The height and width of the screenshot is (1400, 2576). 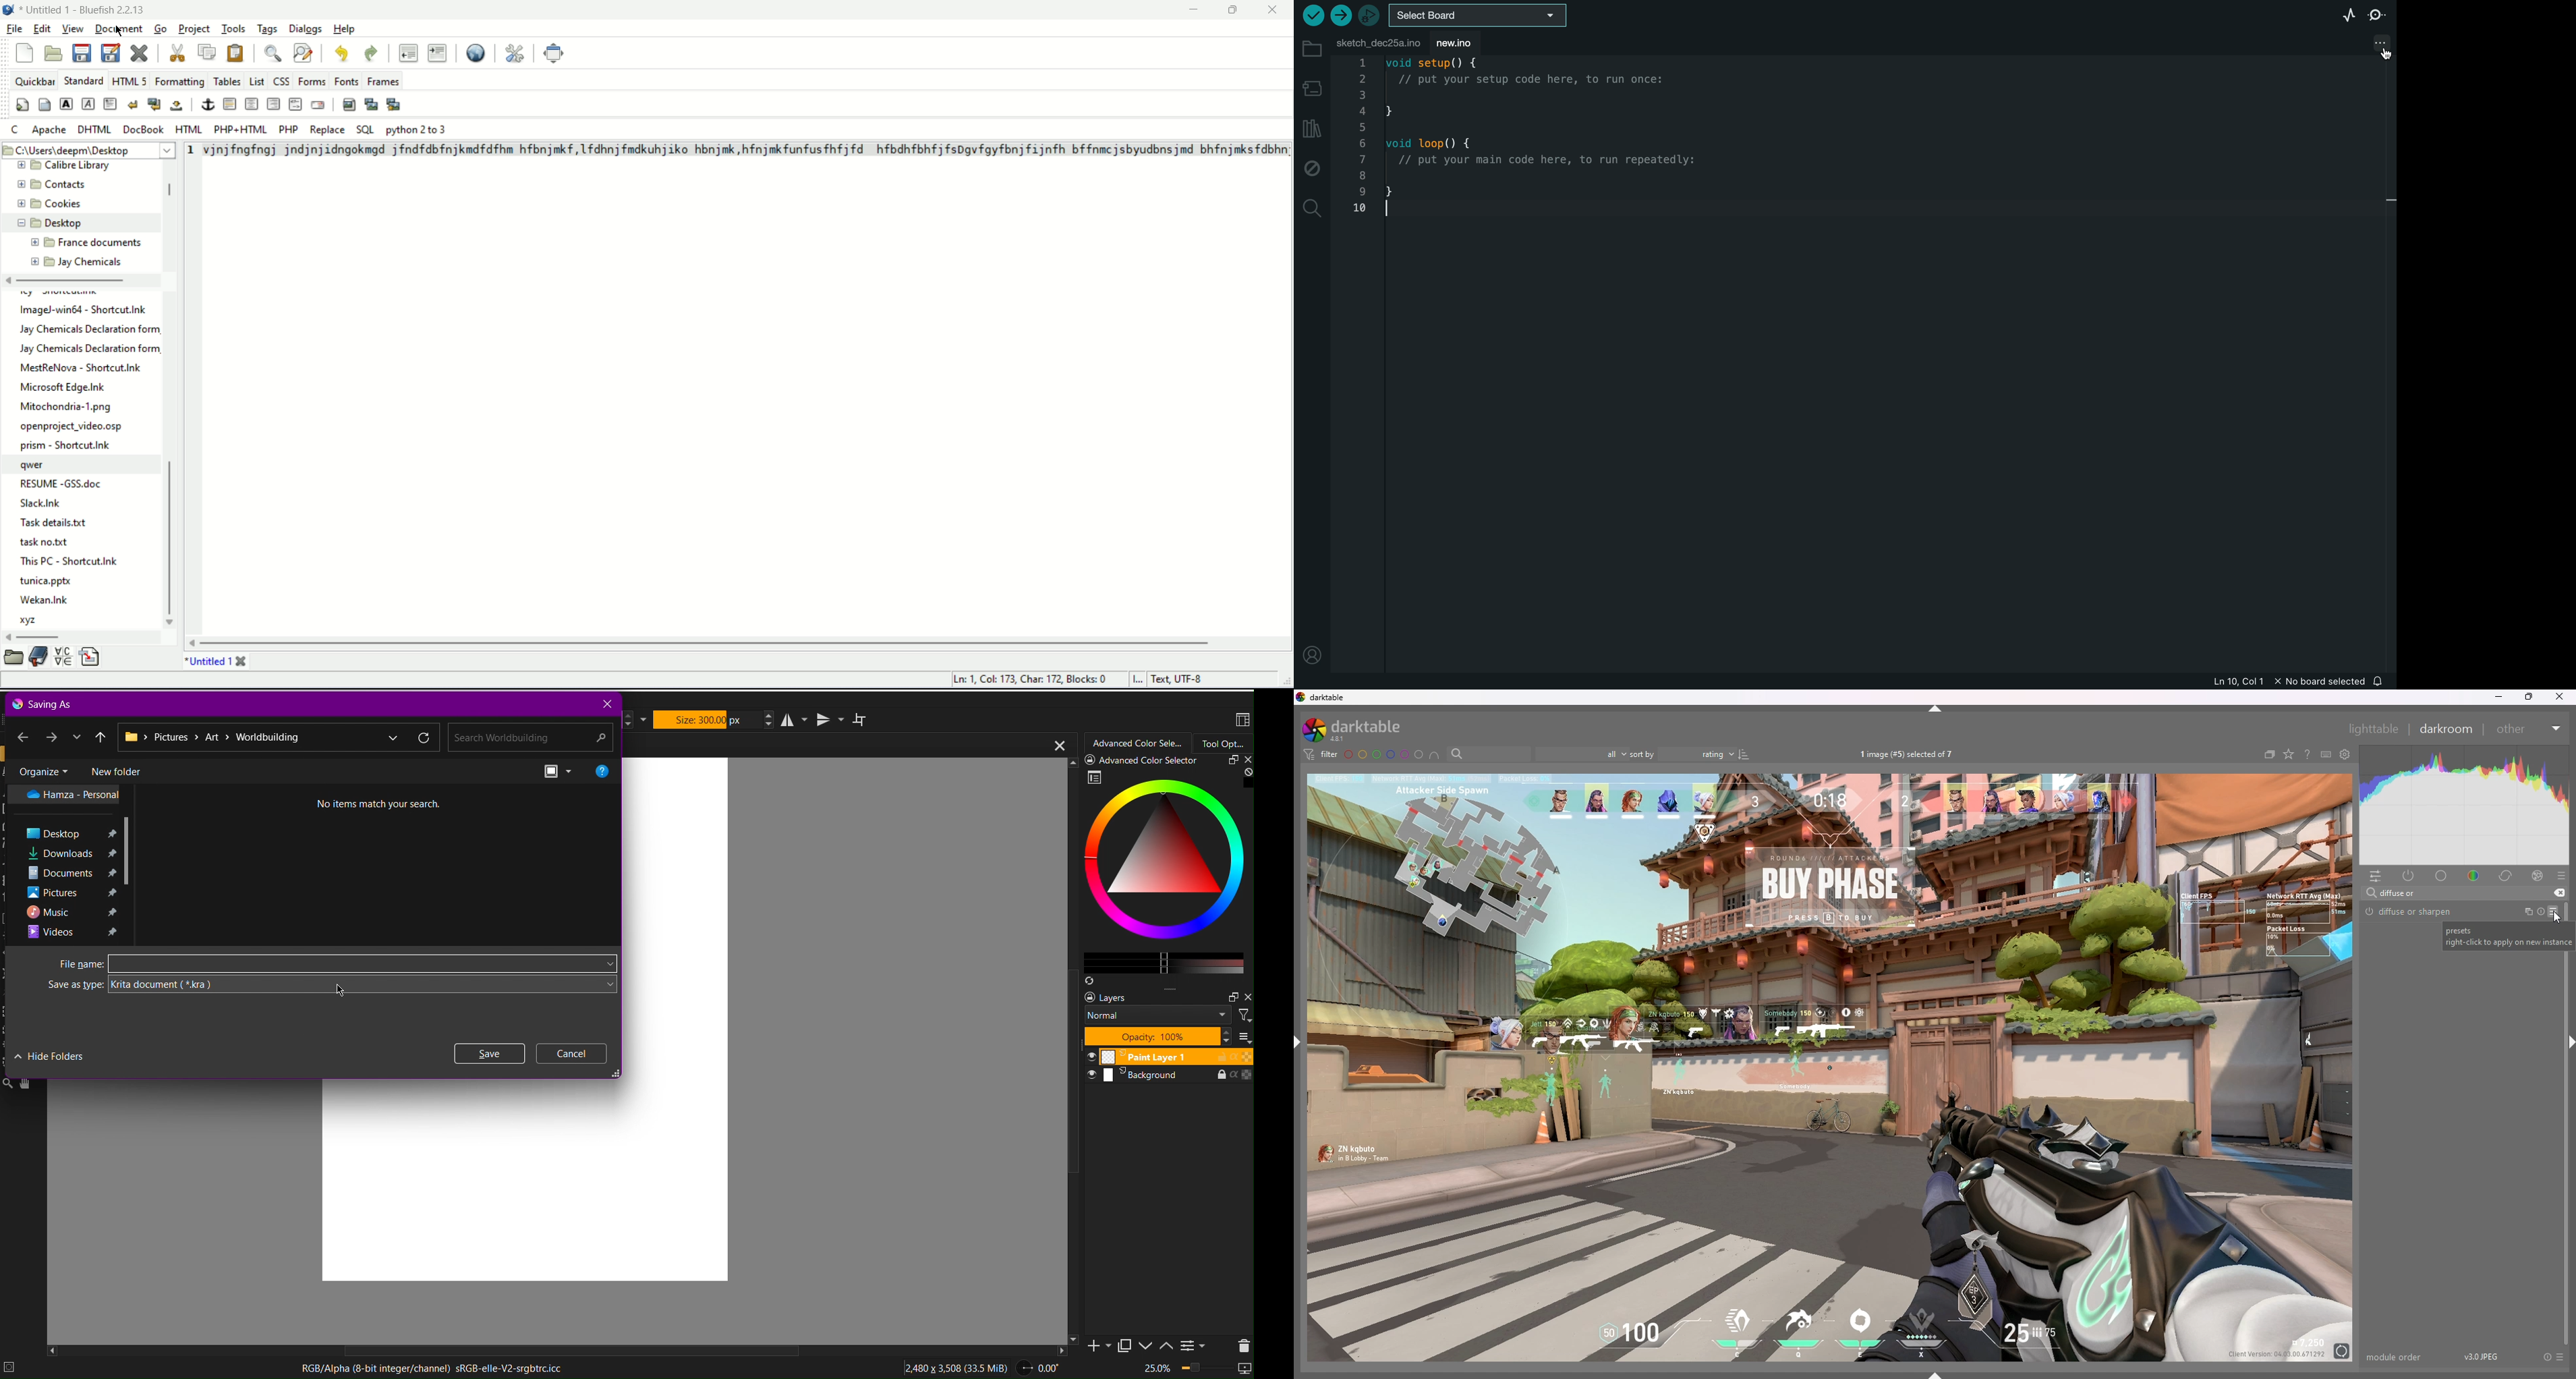 I want to click on resize, so click(x=2530, y=697).